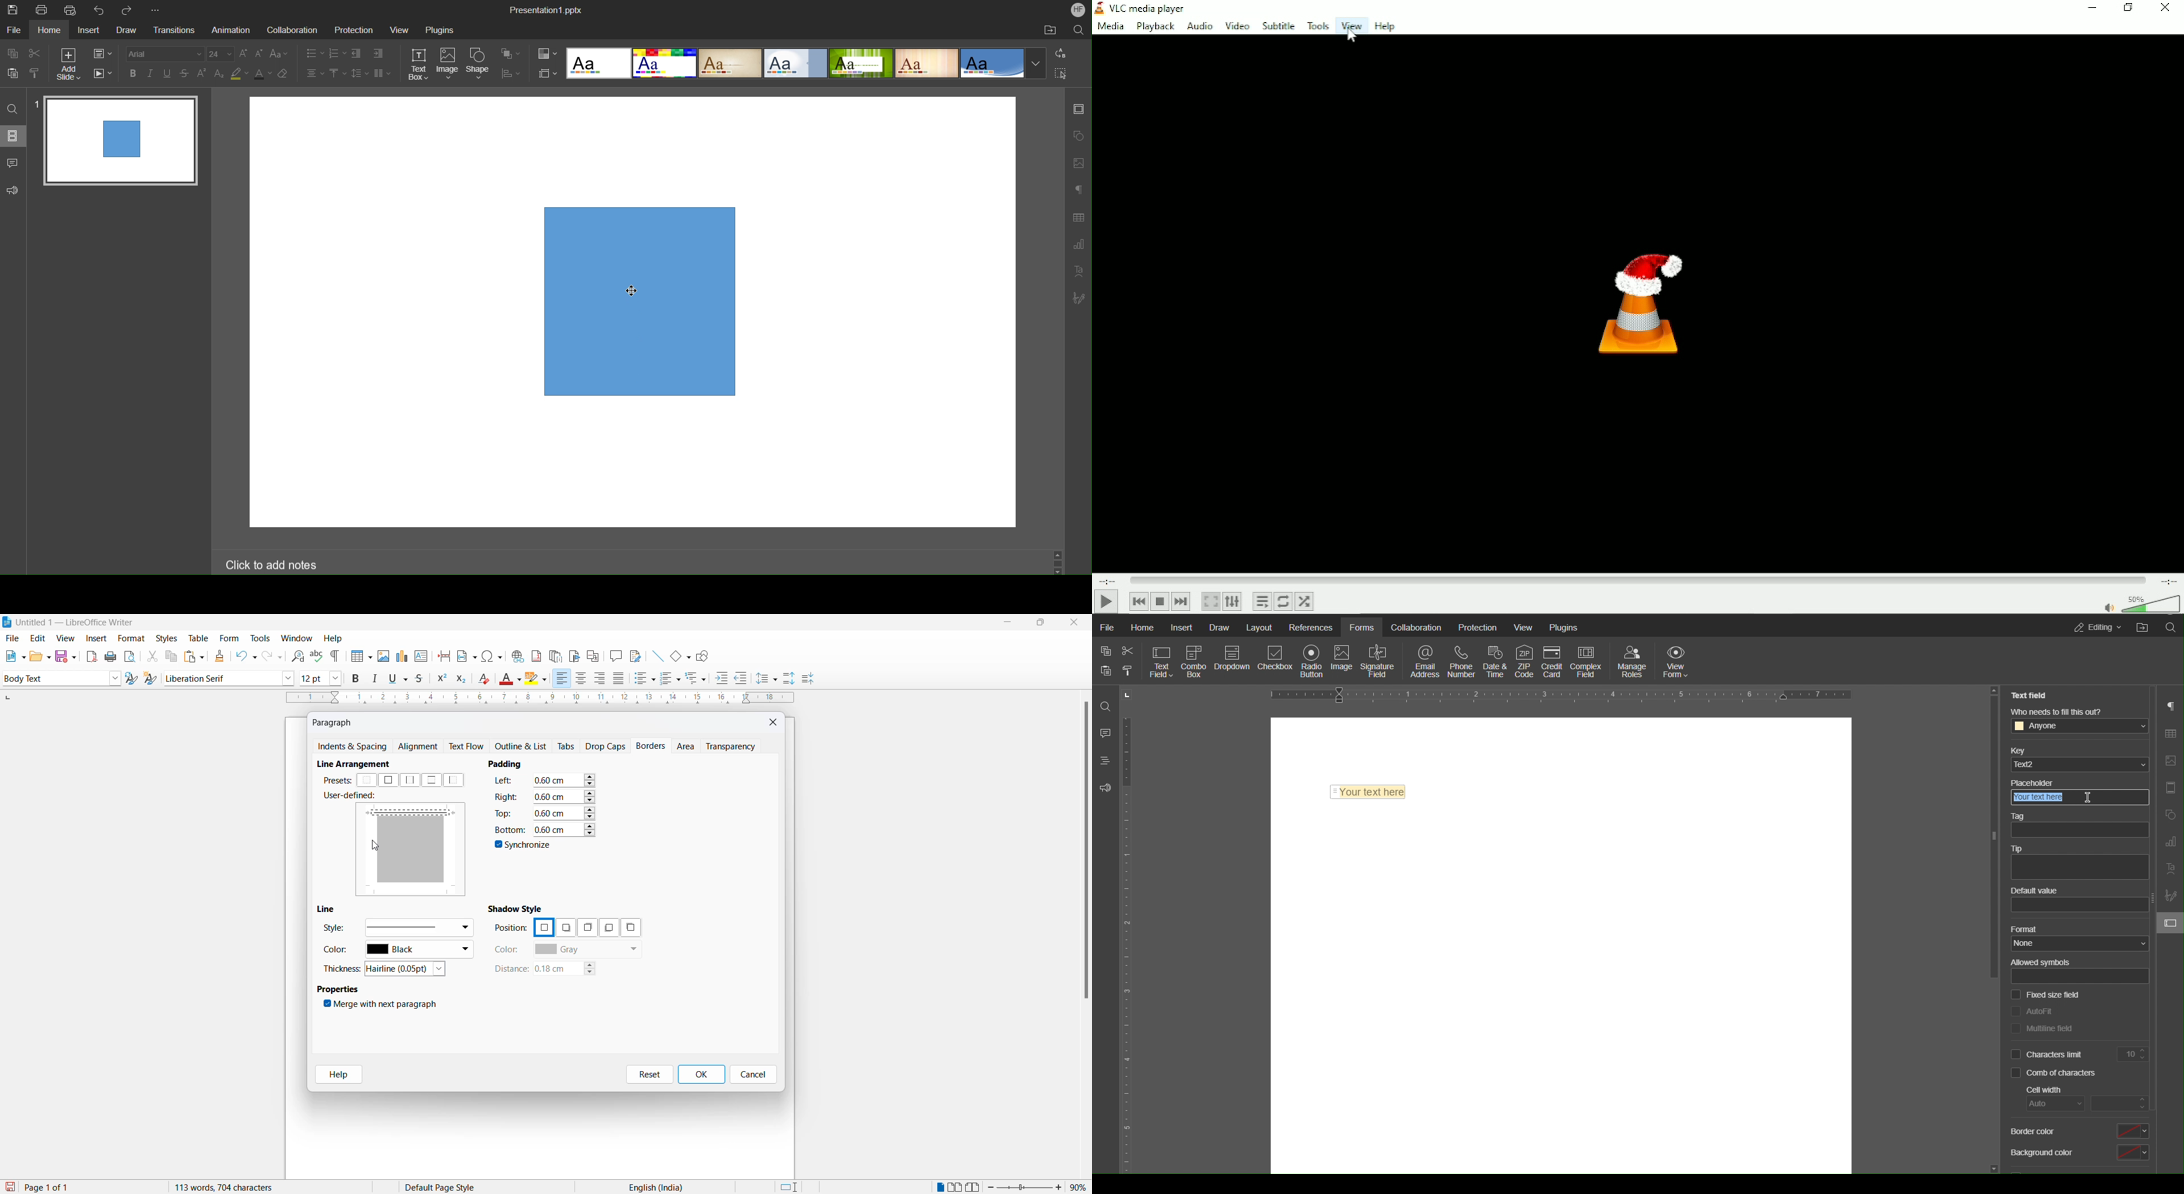 This screenshot has height=1204, width=2184. Describe the element at coordinates (1106, 760) in the screenshot. I see `Headings` at that location.